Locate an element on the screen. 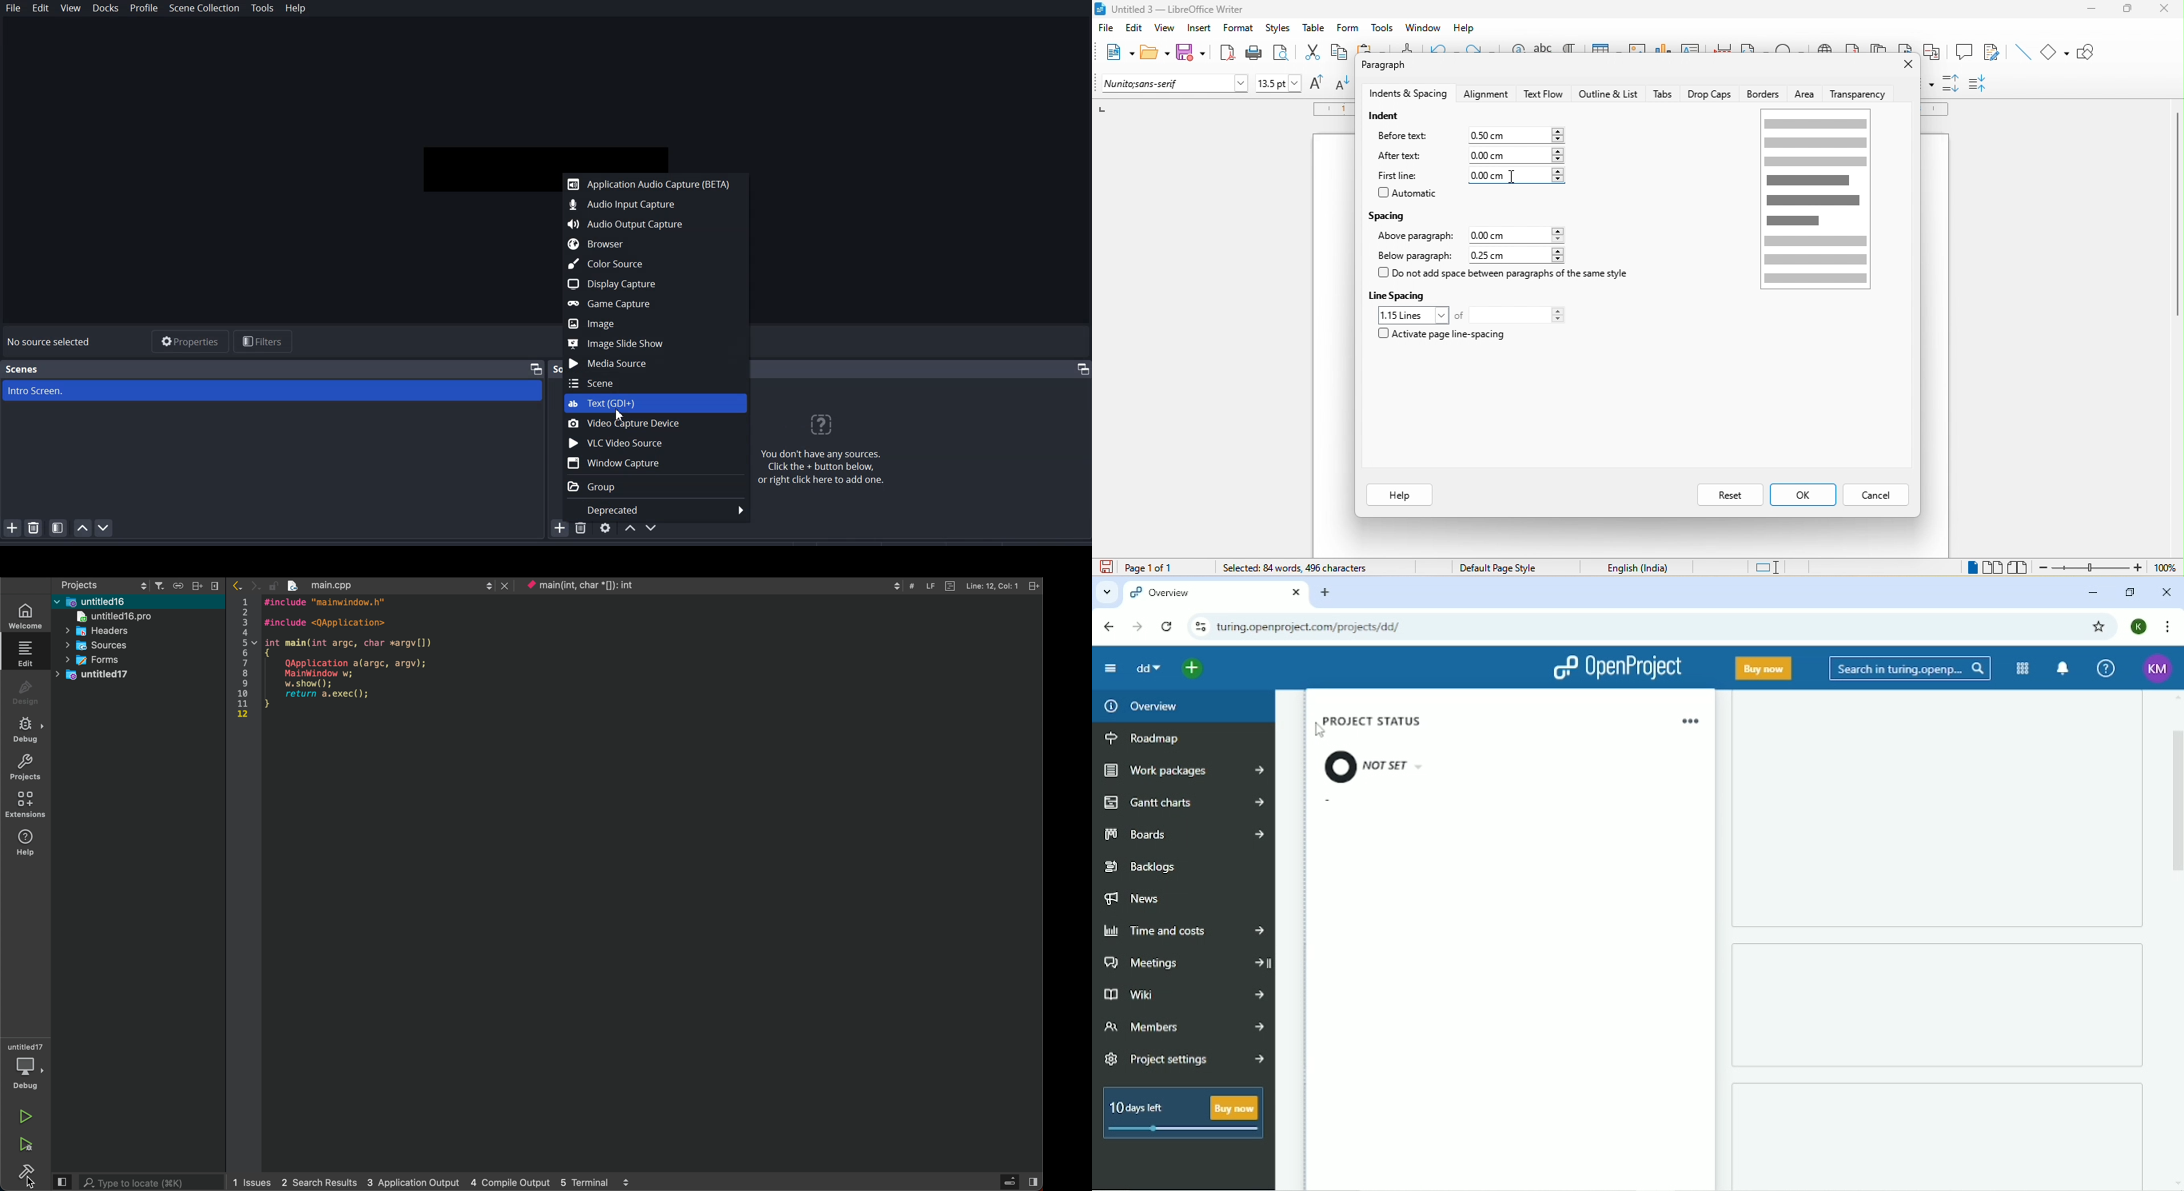  close is located at coordinates (1907, 63).